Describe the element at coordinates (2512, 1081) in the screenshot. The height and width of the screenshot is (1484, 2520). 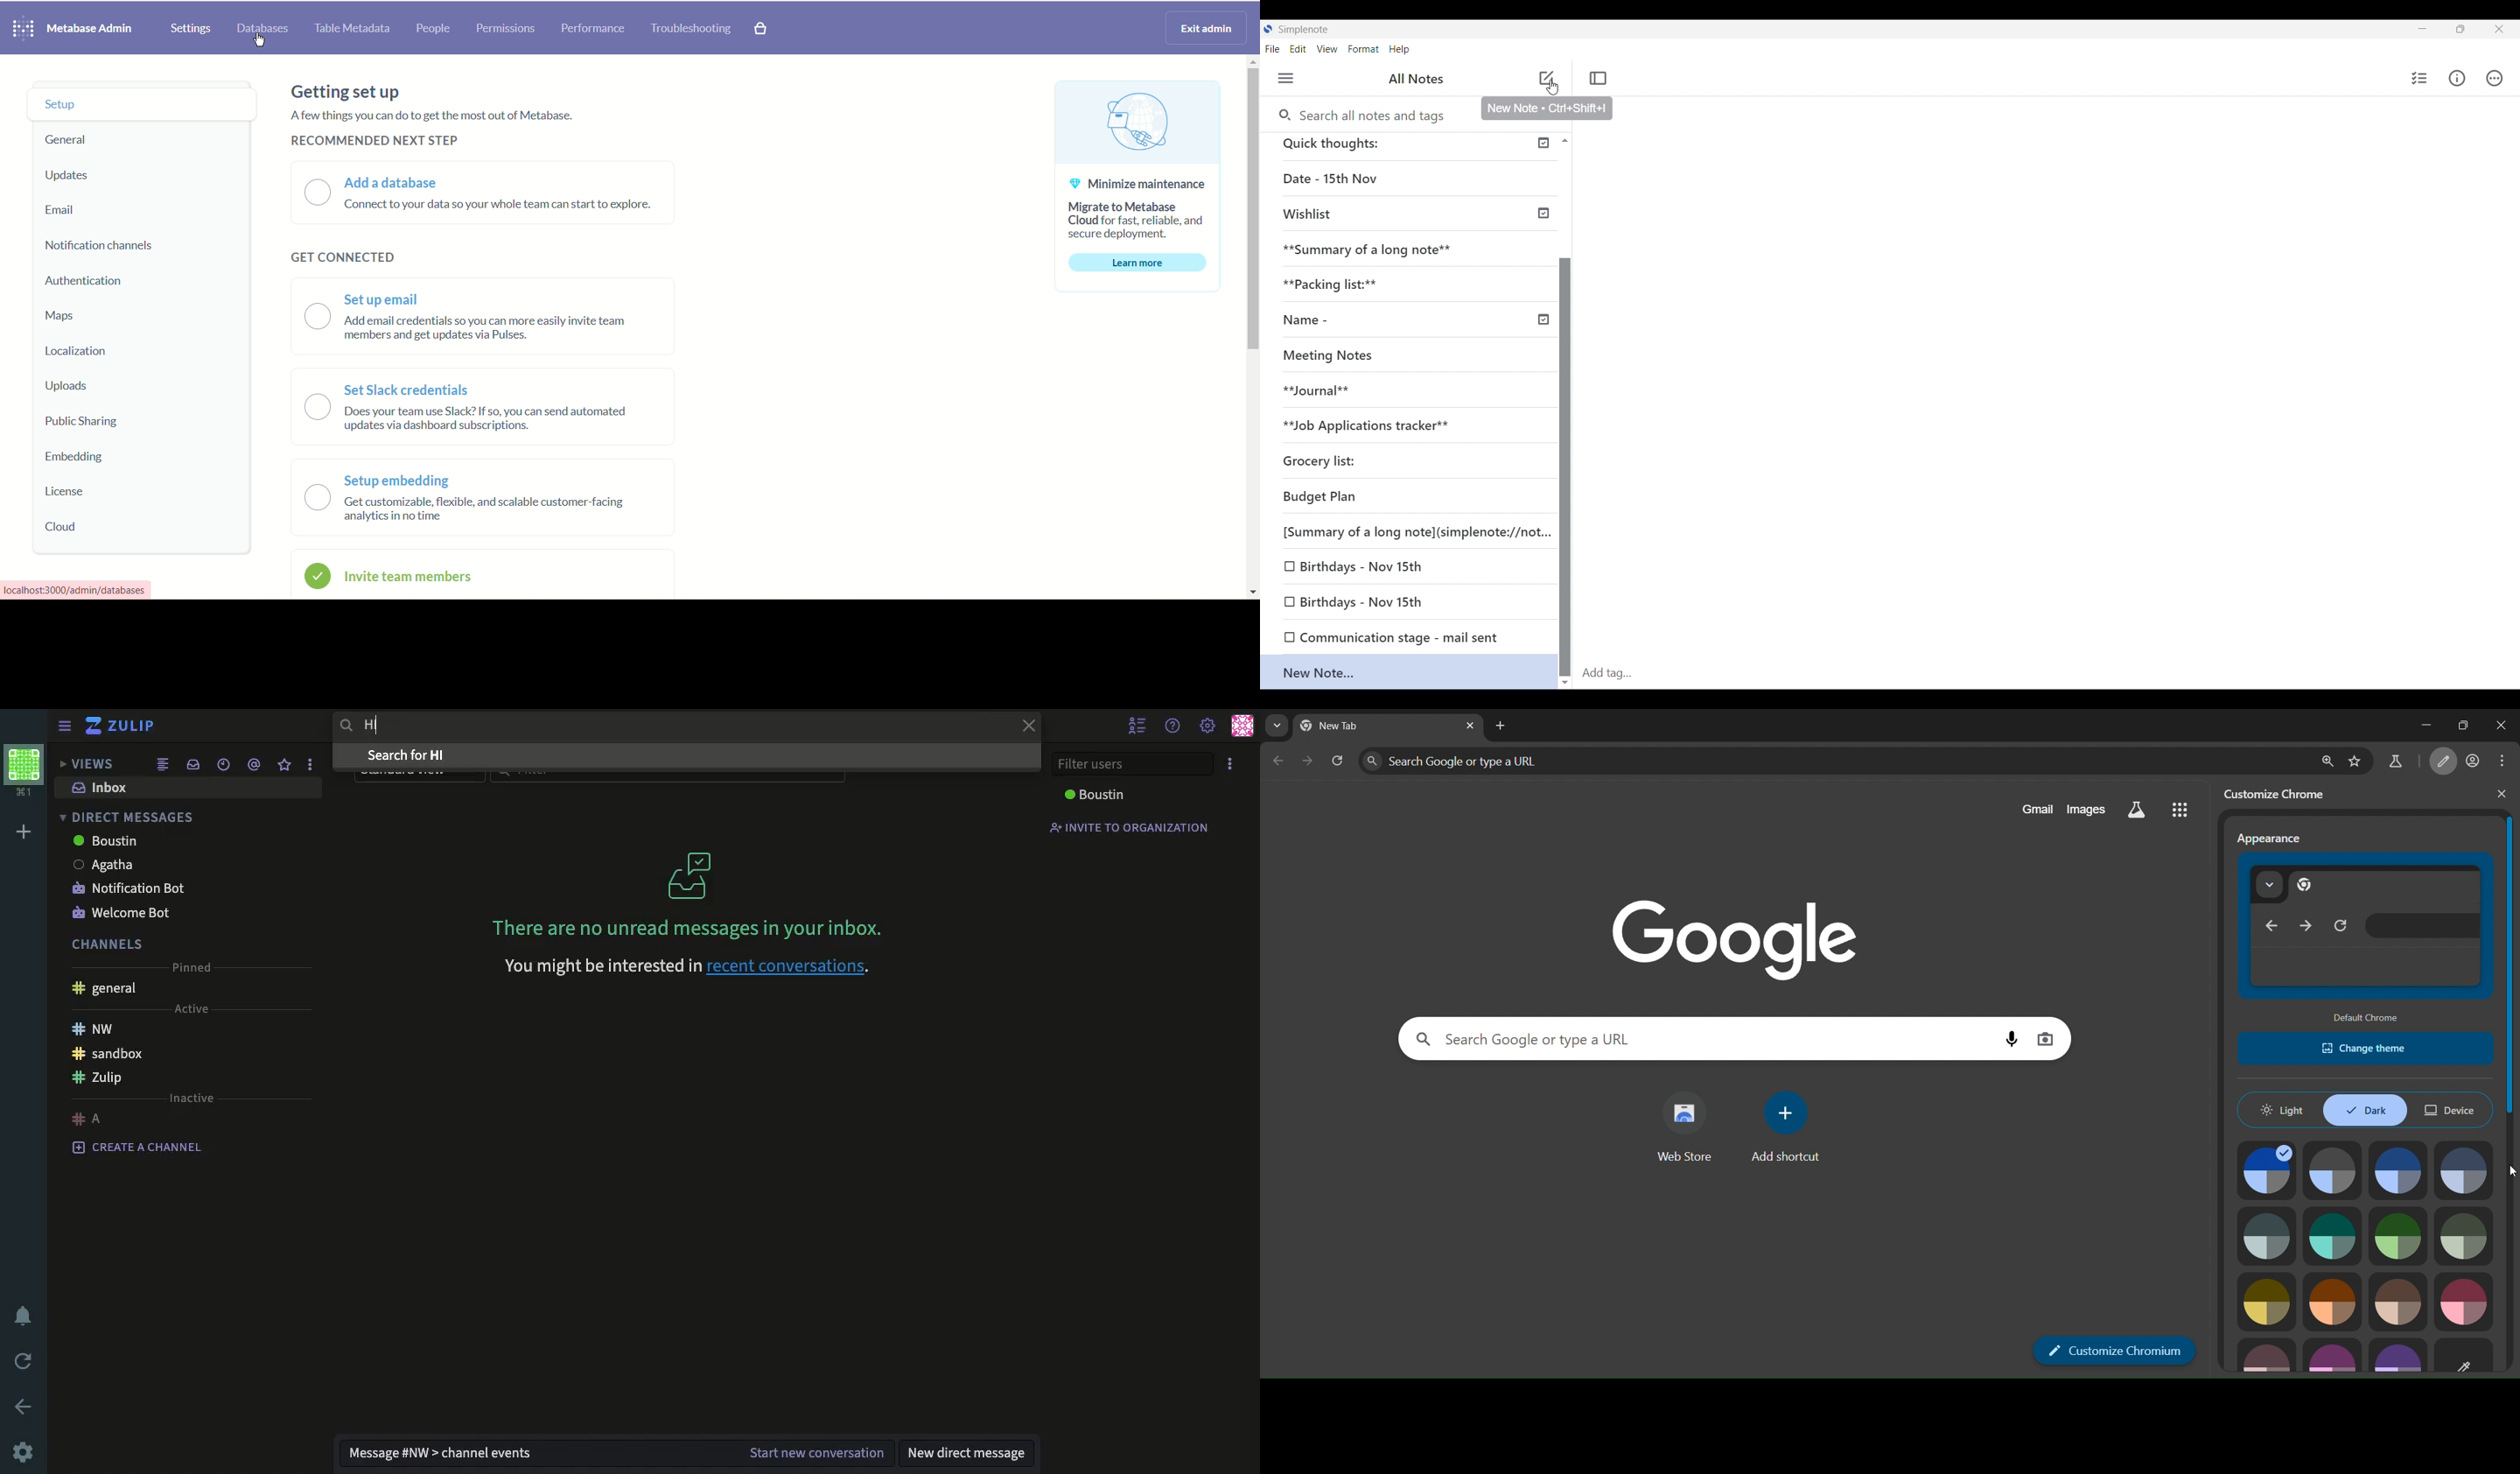
I see `slider` at that location.